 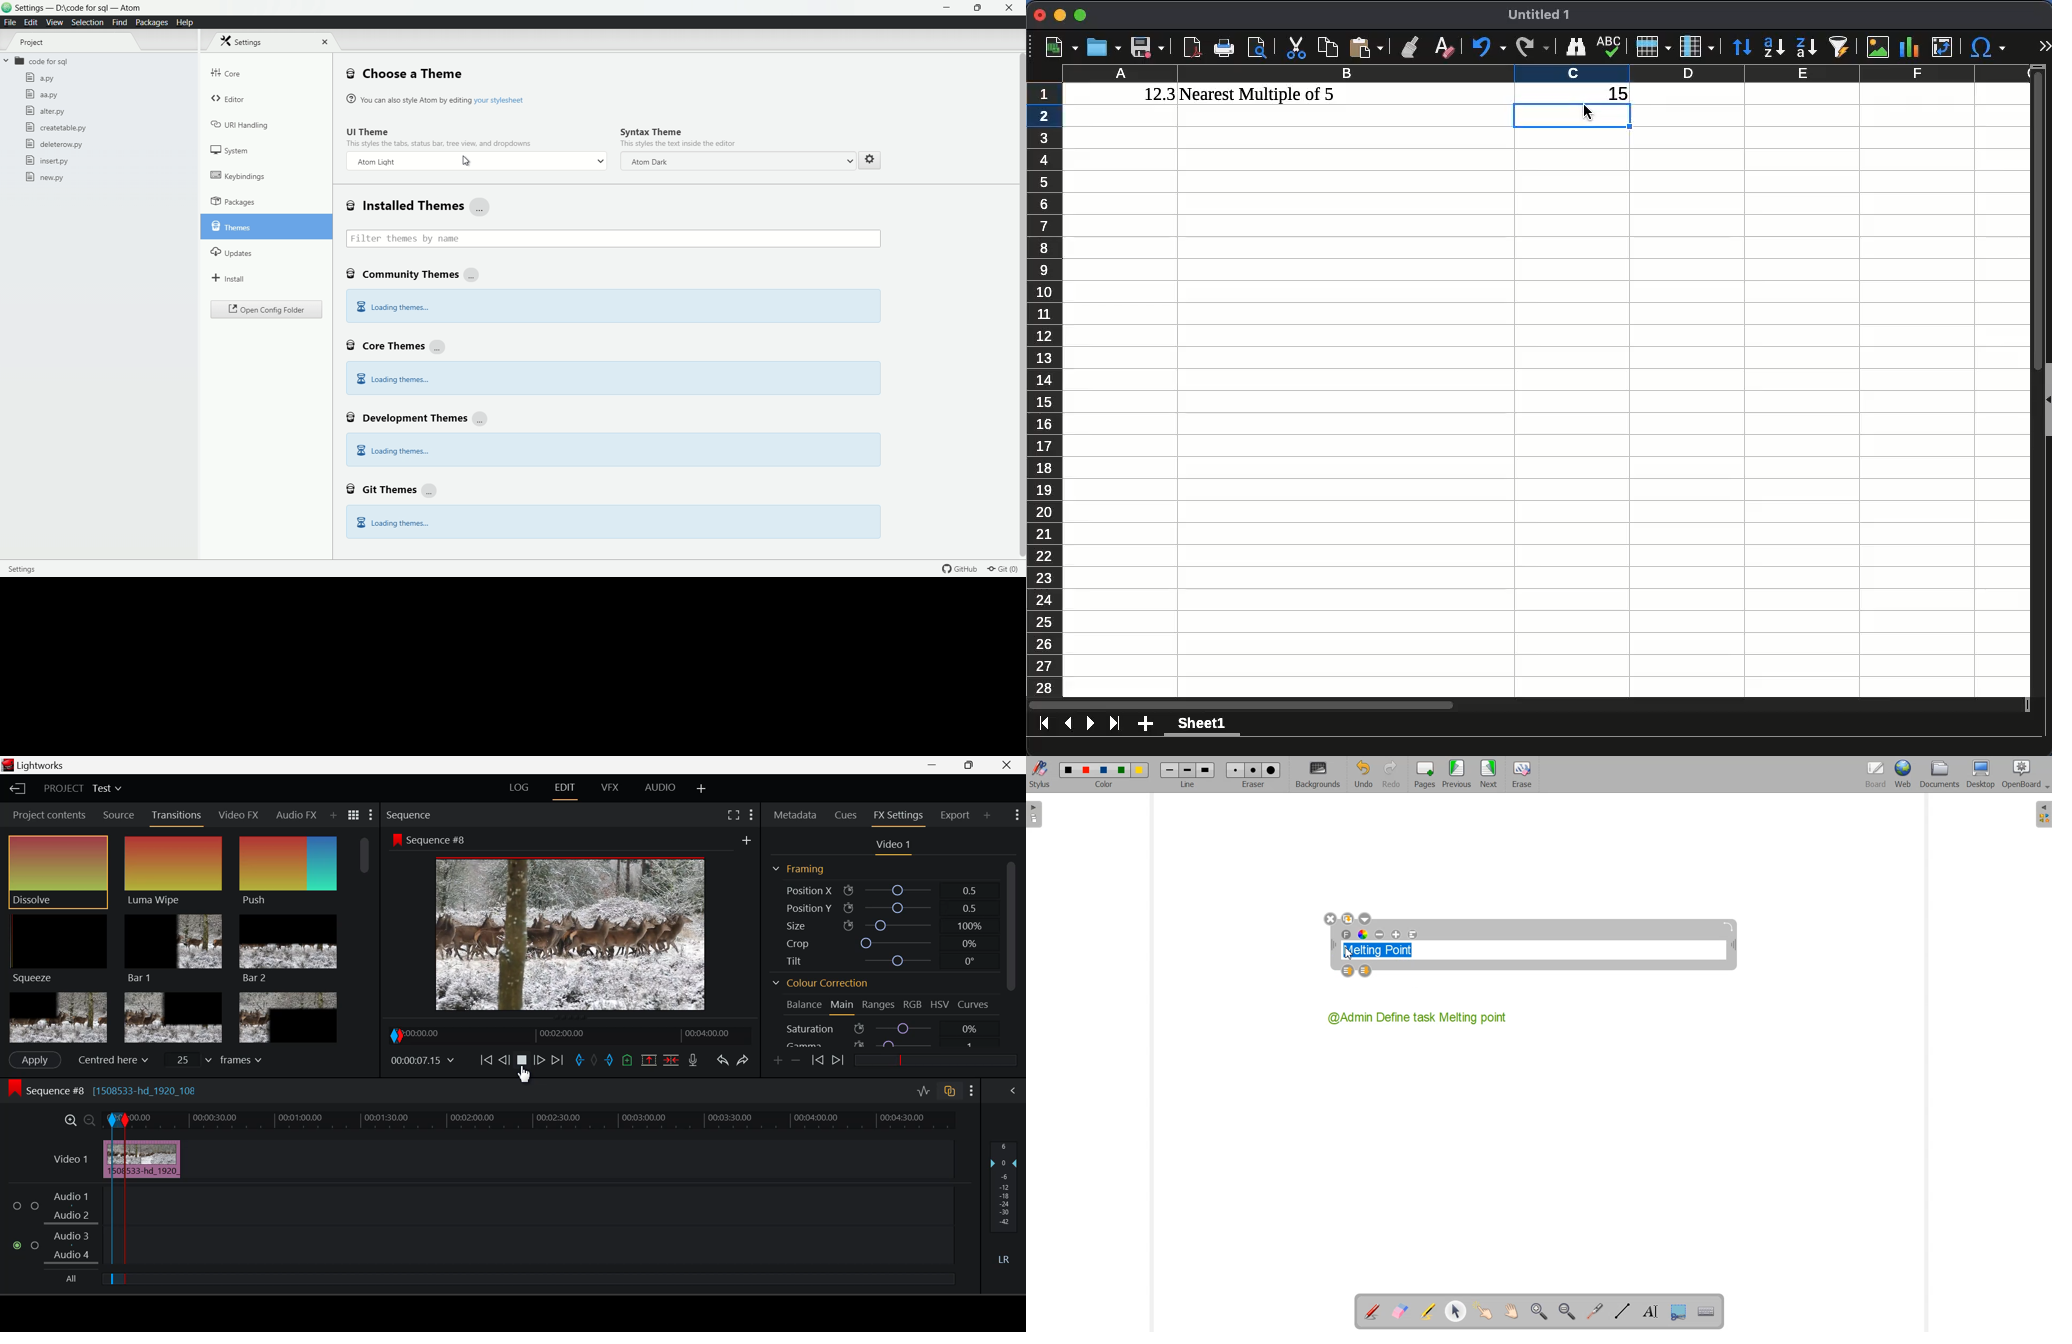 I want to click on Show Audio Mix, so click(x=1013, y=1093).